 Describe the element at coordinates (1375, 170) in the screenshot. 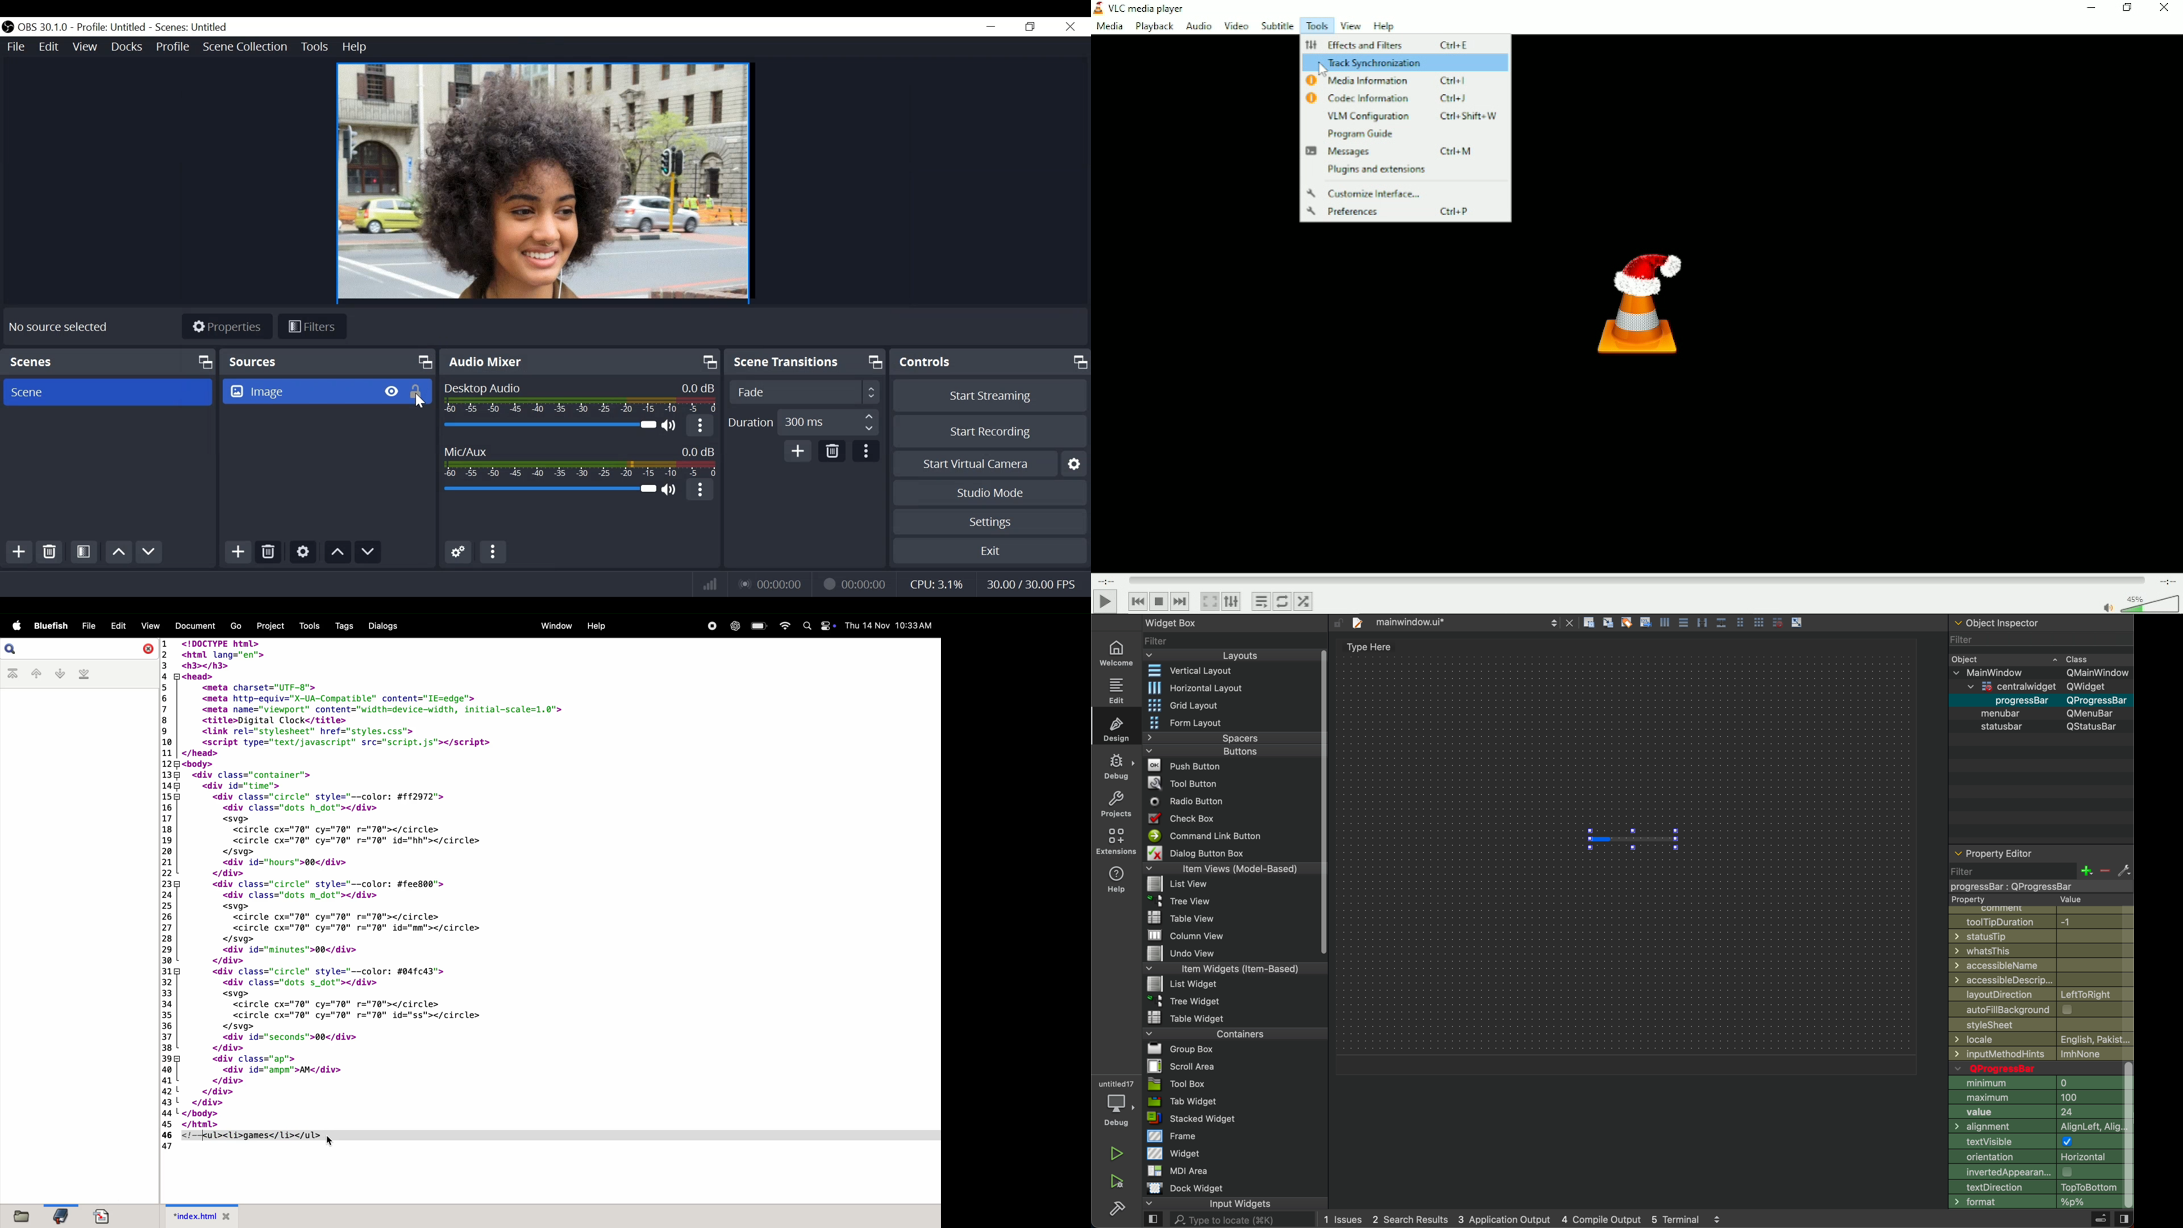

I see `Plugins and extensions` at that location.